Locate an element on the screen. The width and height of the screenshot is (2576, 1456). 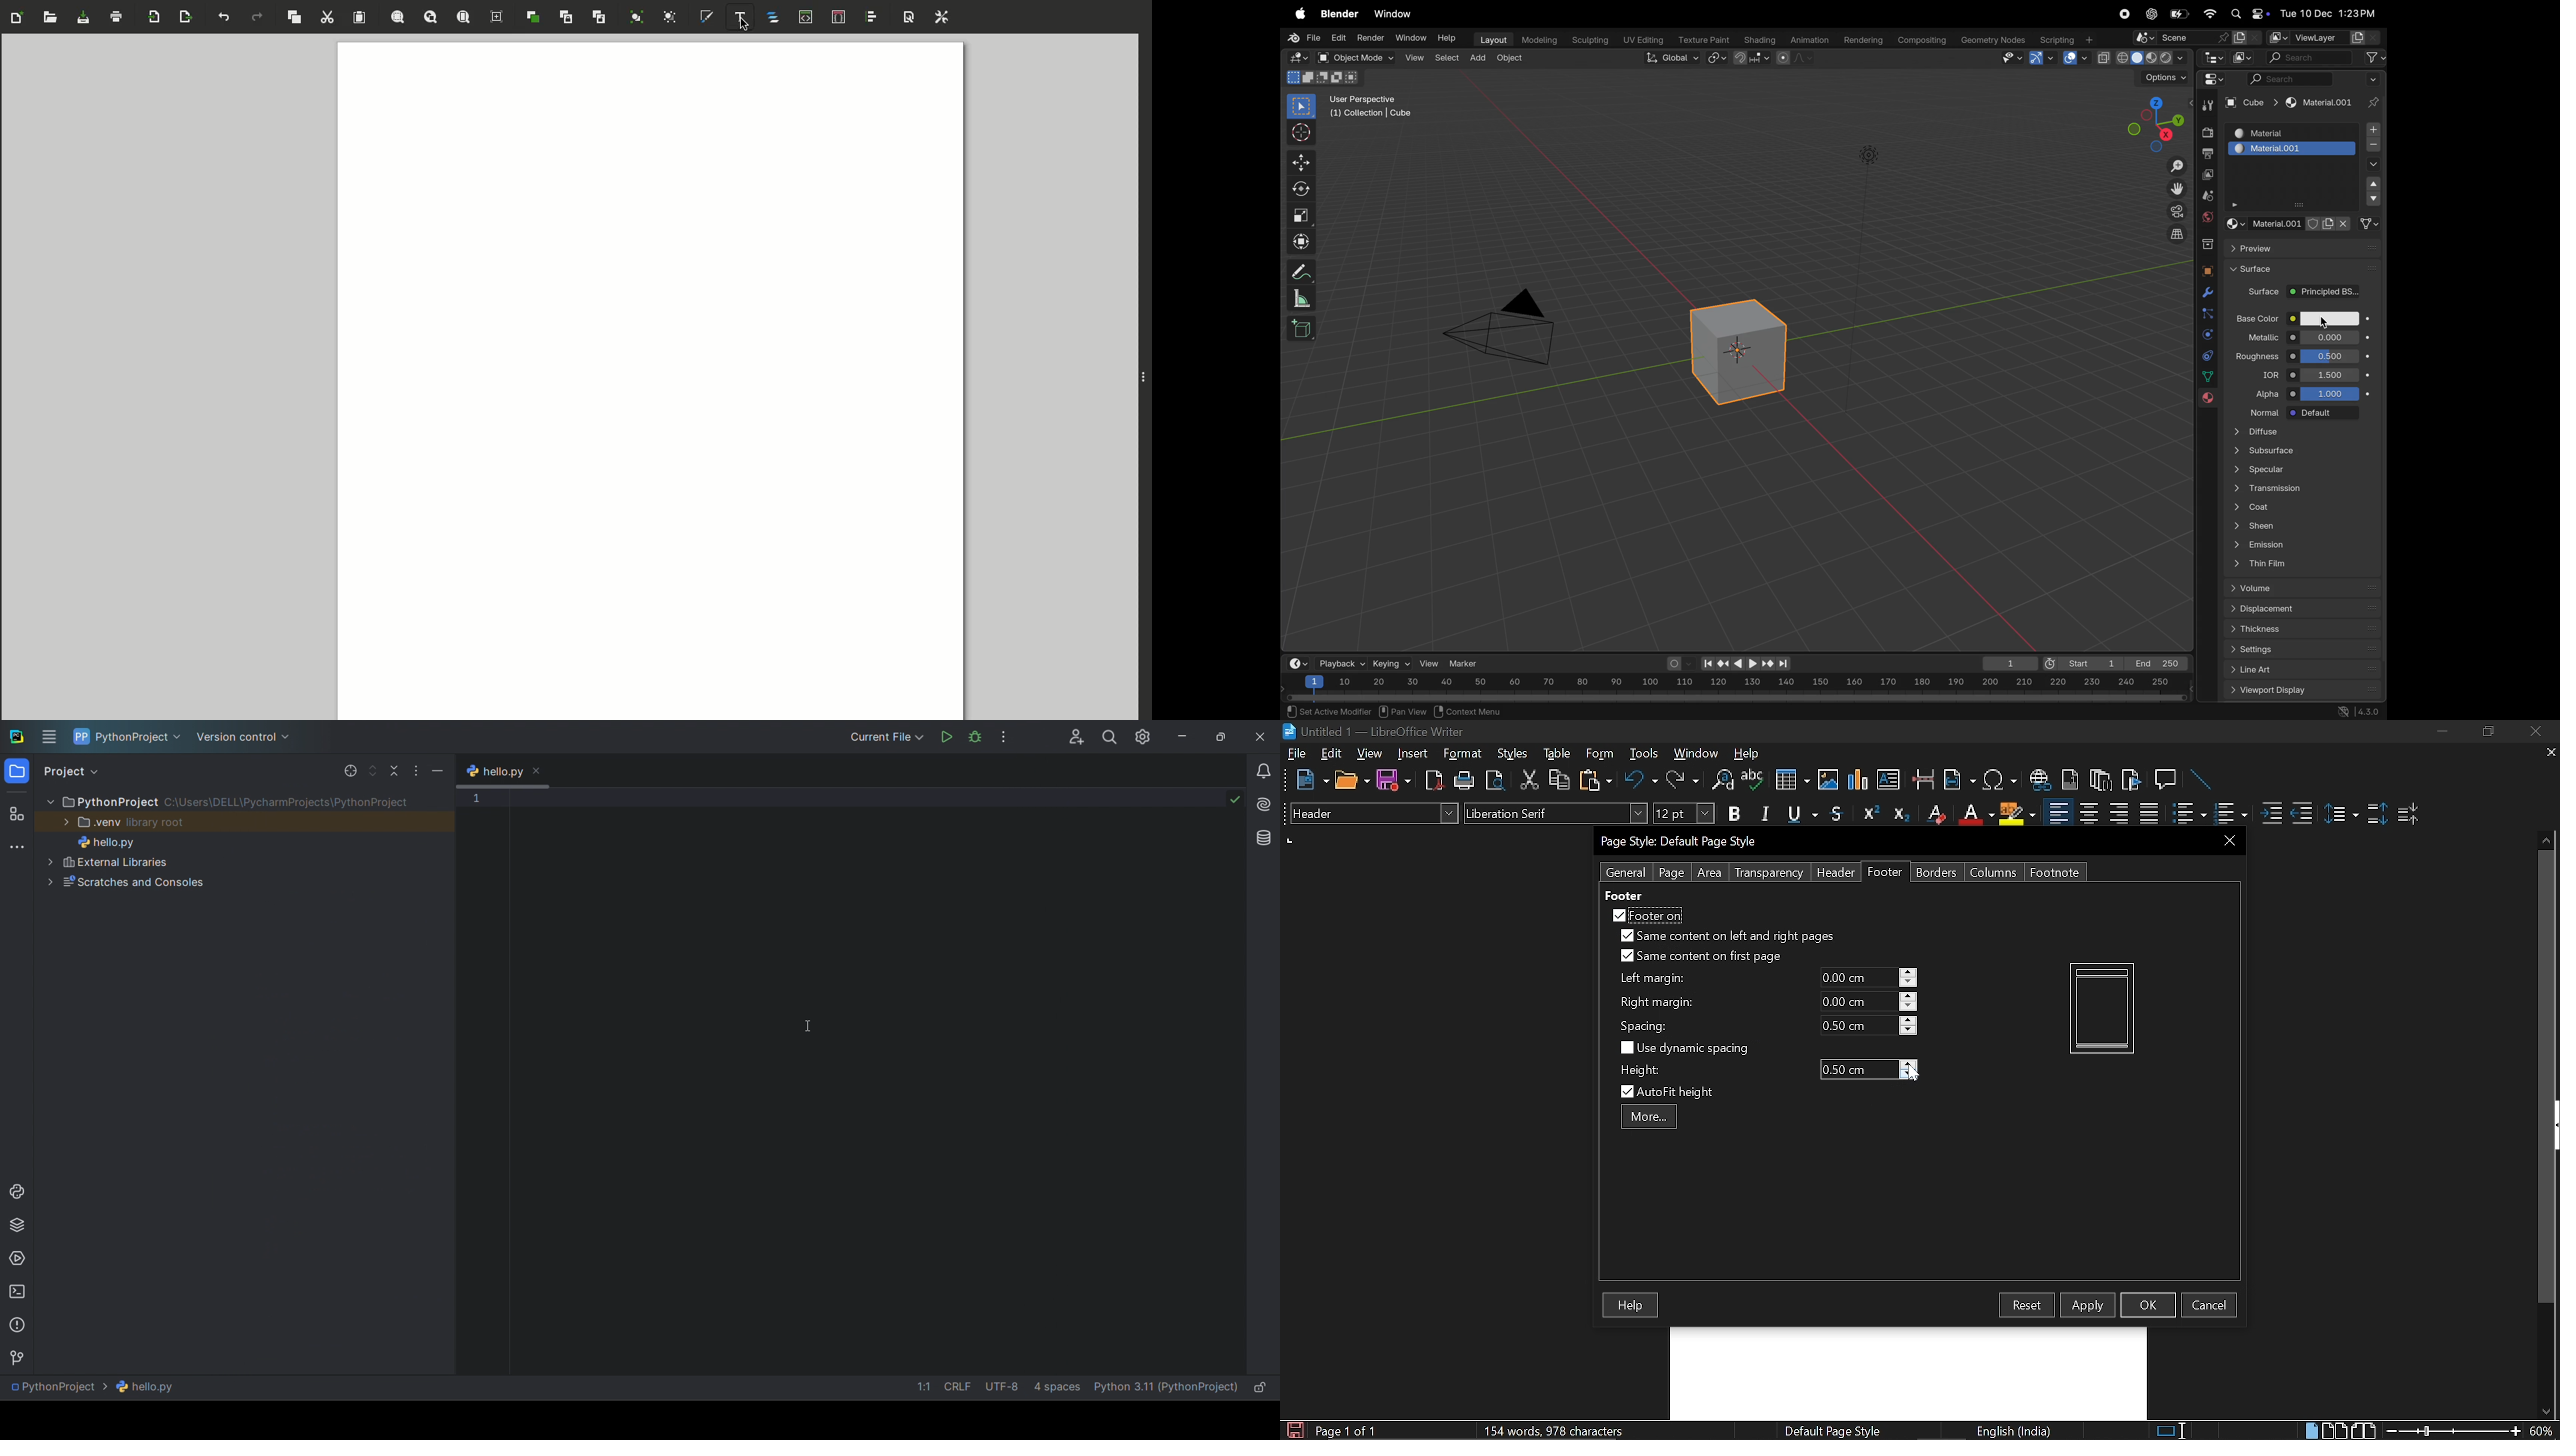
auto keying is located at coordinates (1678, 664).